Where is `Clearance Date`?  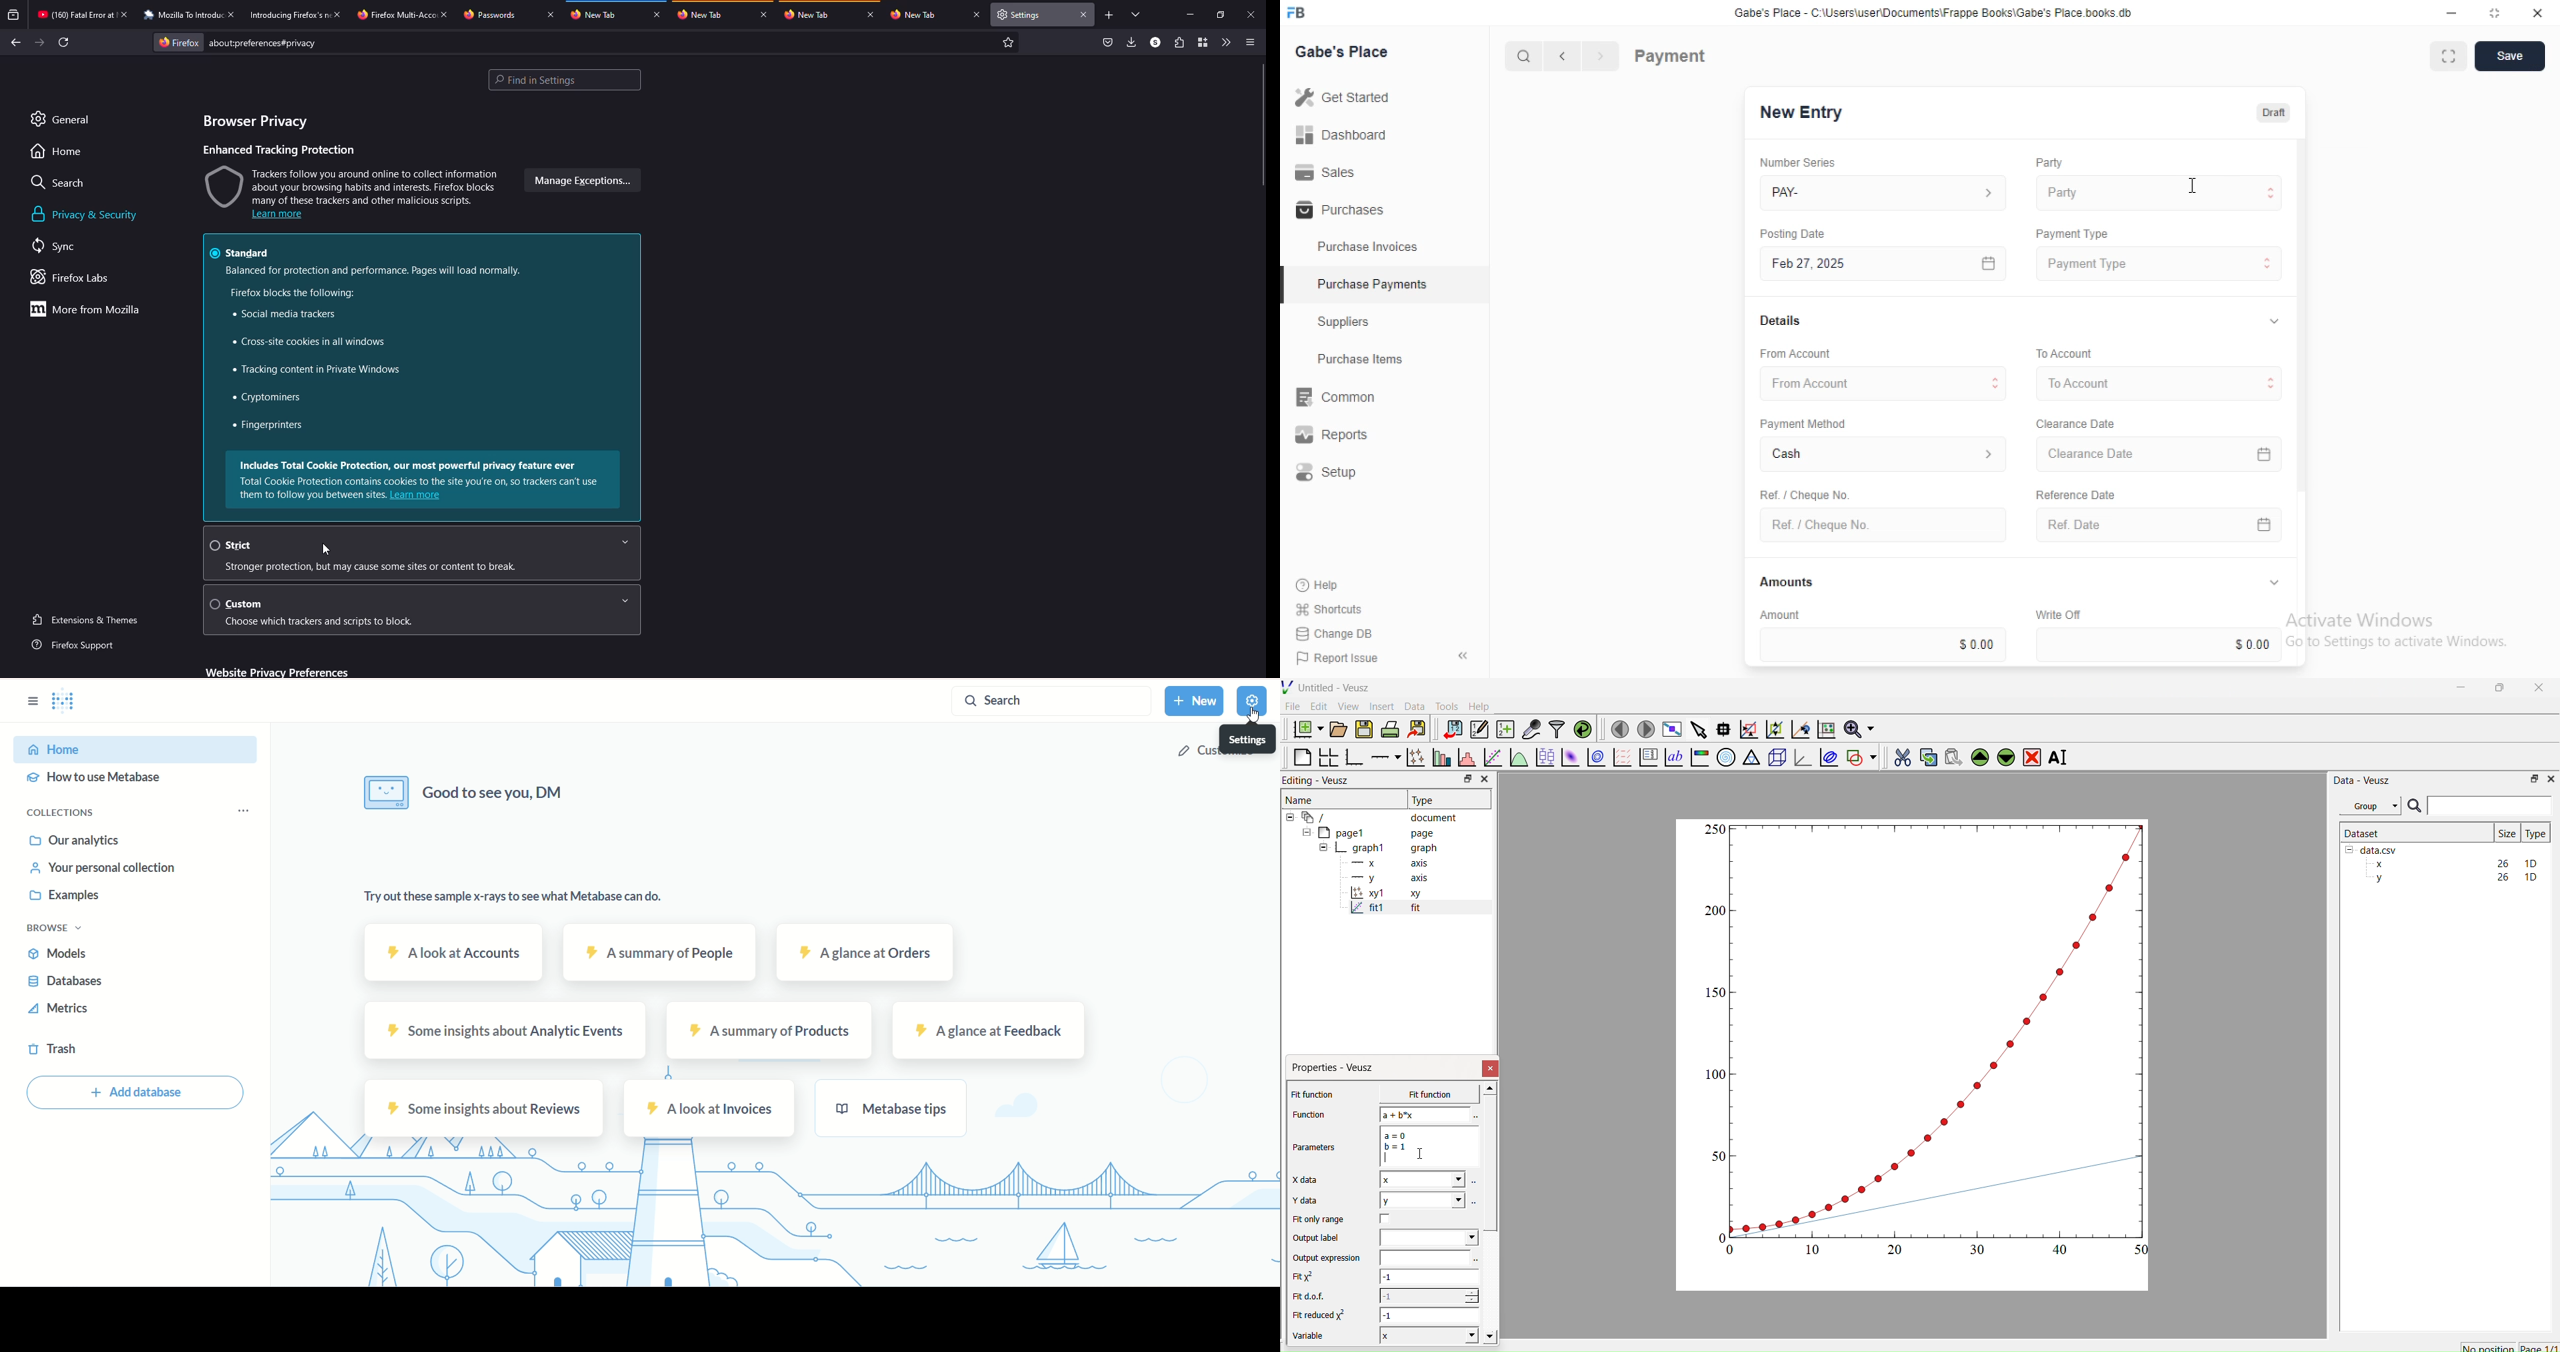 Clearance Date is located at coordinates (2162, 455).